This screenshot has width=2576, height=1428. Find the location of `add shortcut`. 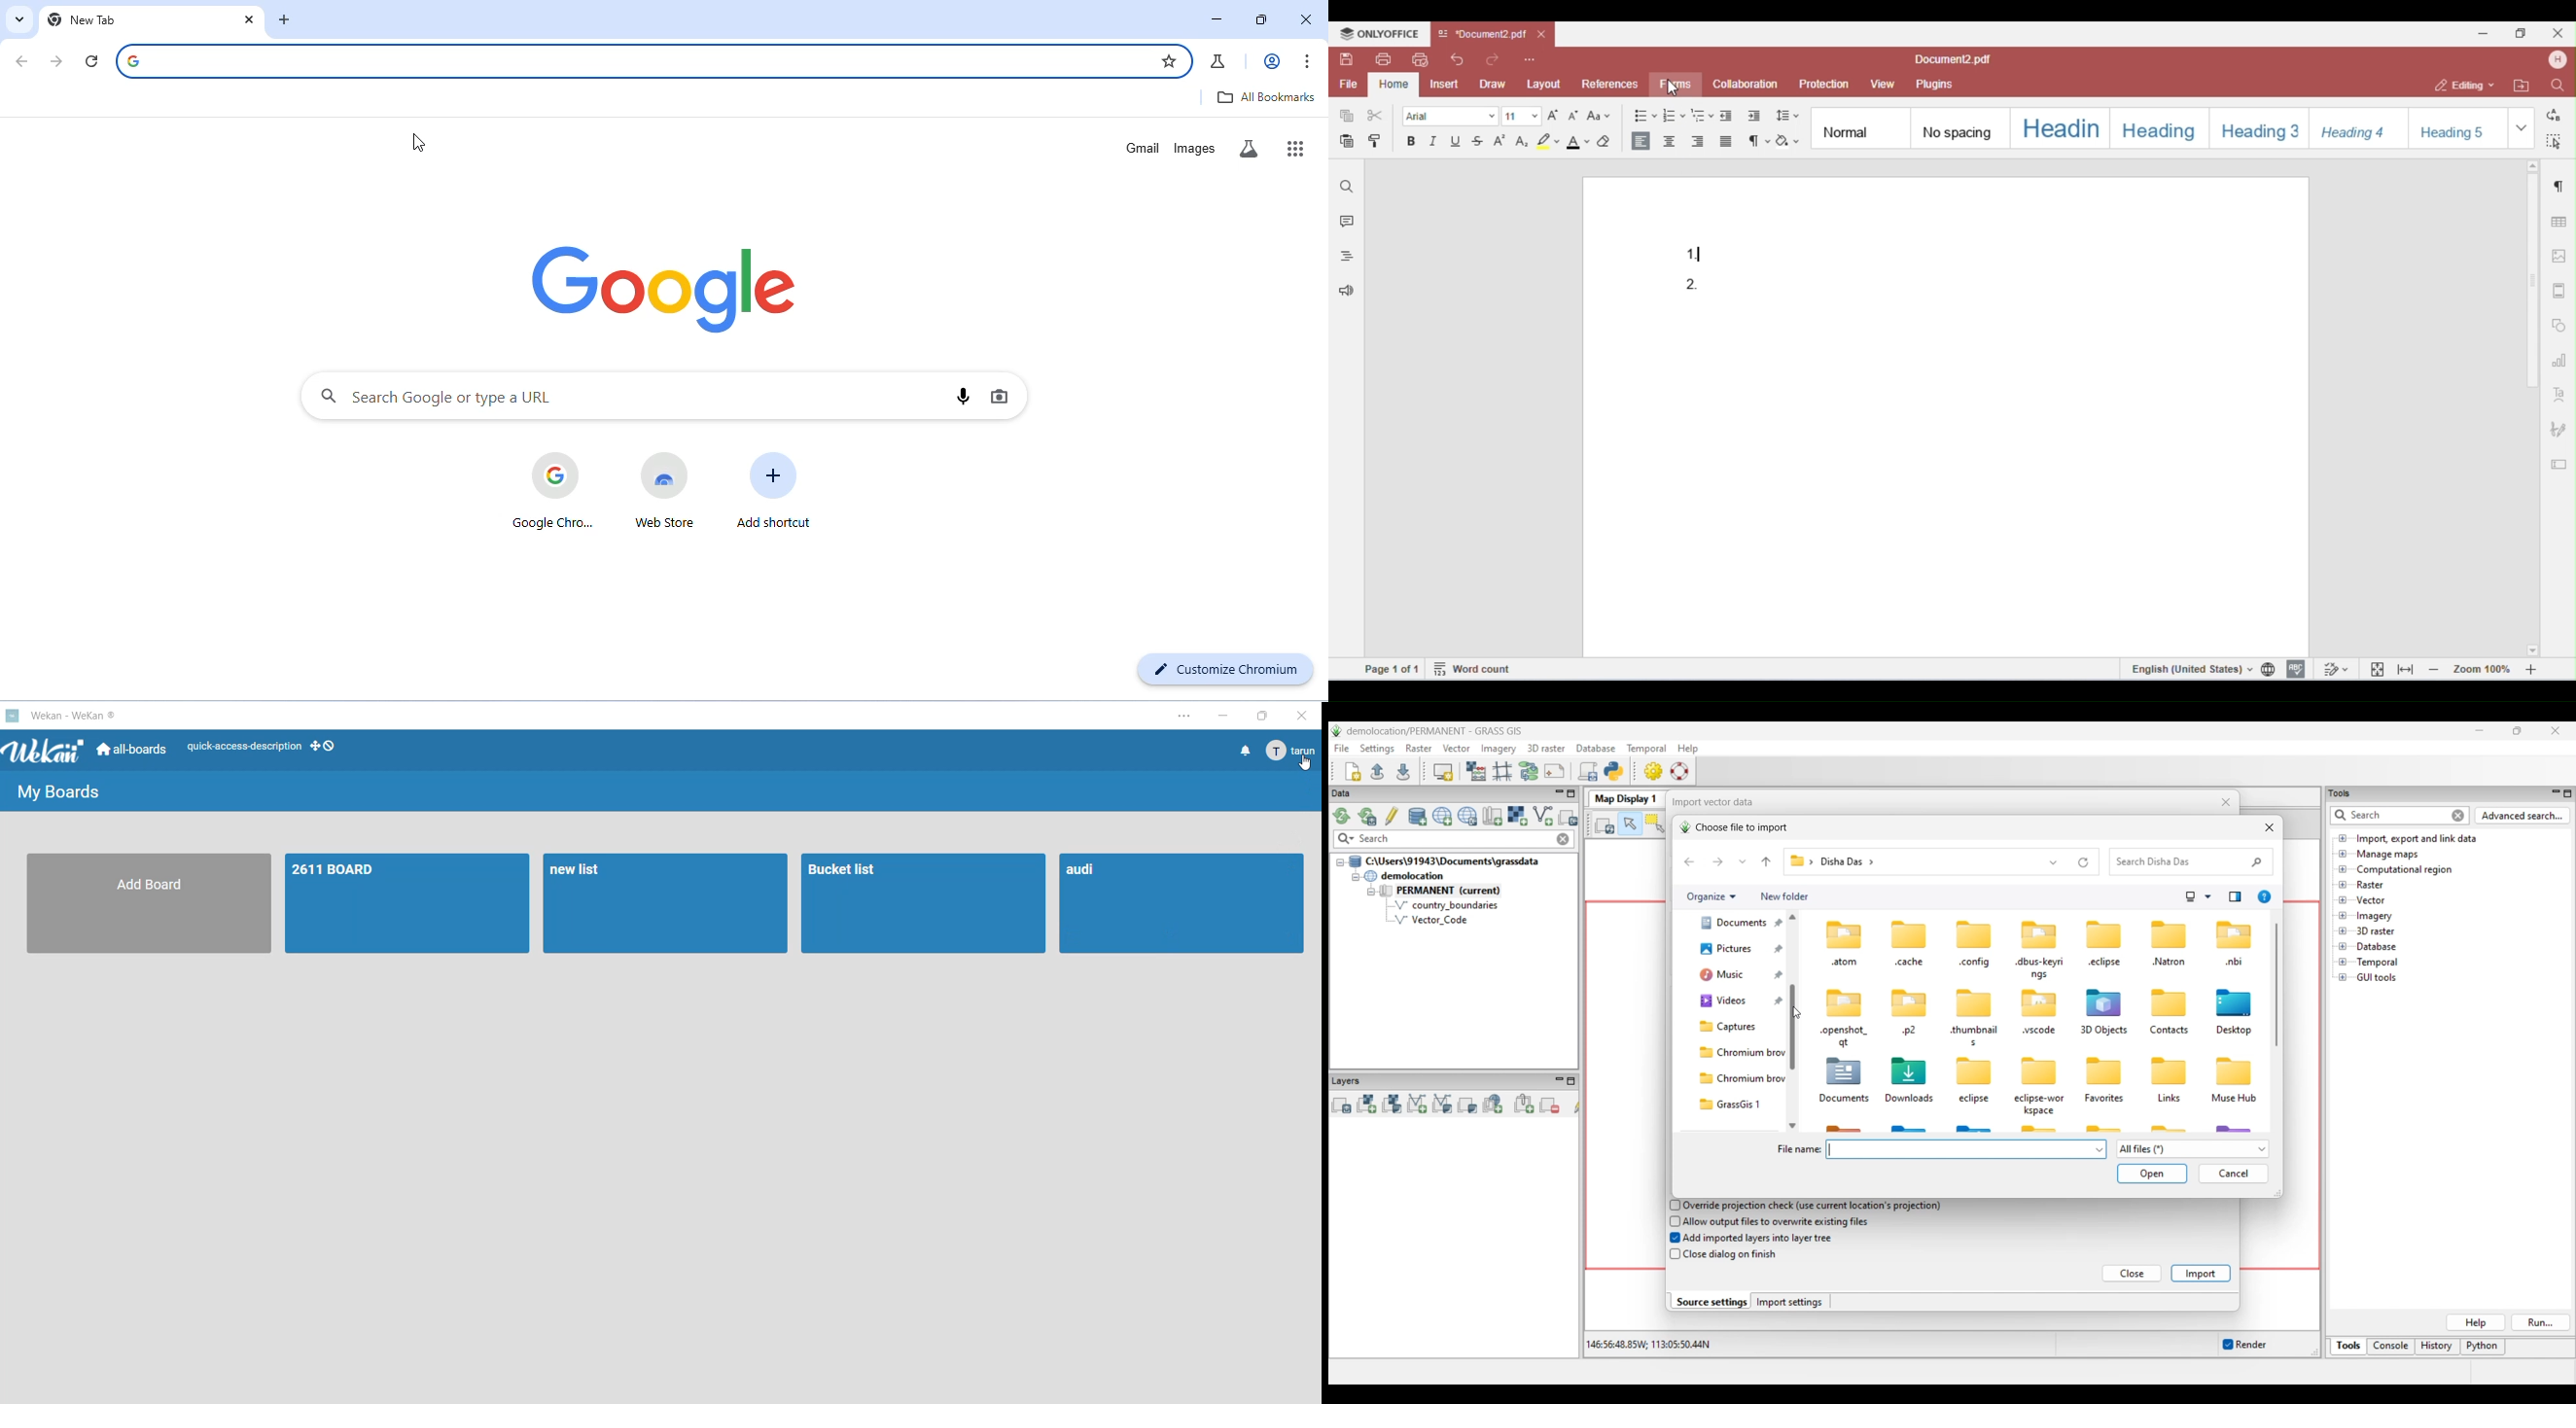

add shortcut is located at coordinates (775, 489).